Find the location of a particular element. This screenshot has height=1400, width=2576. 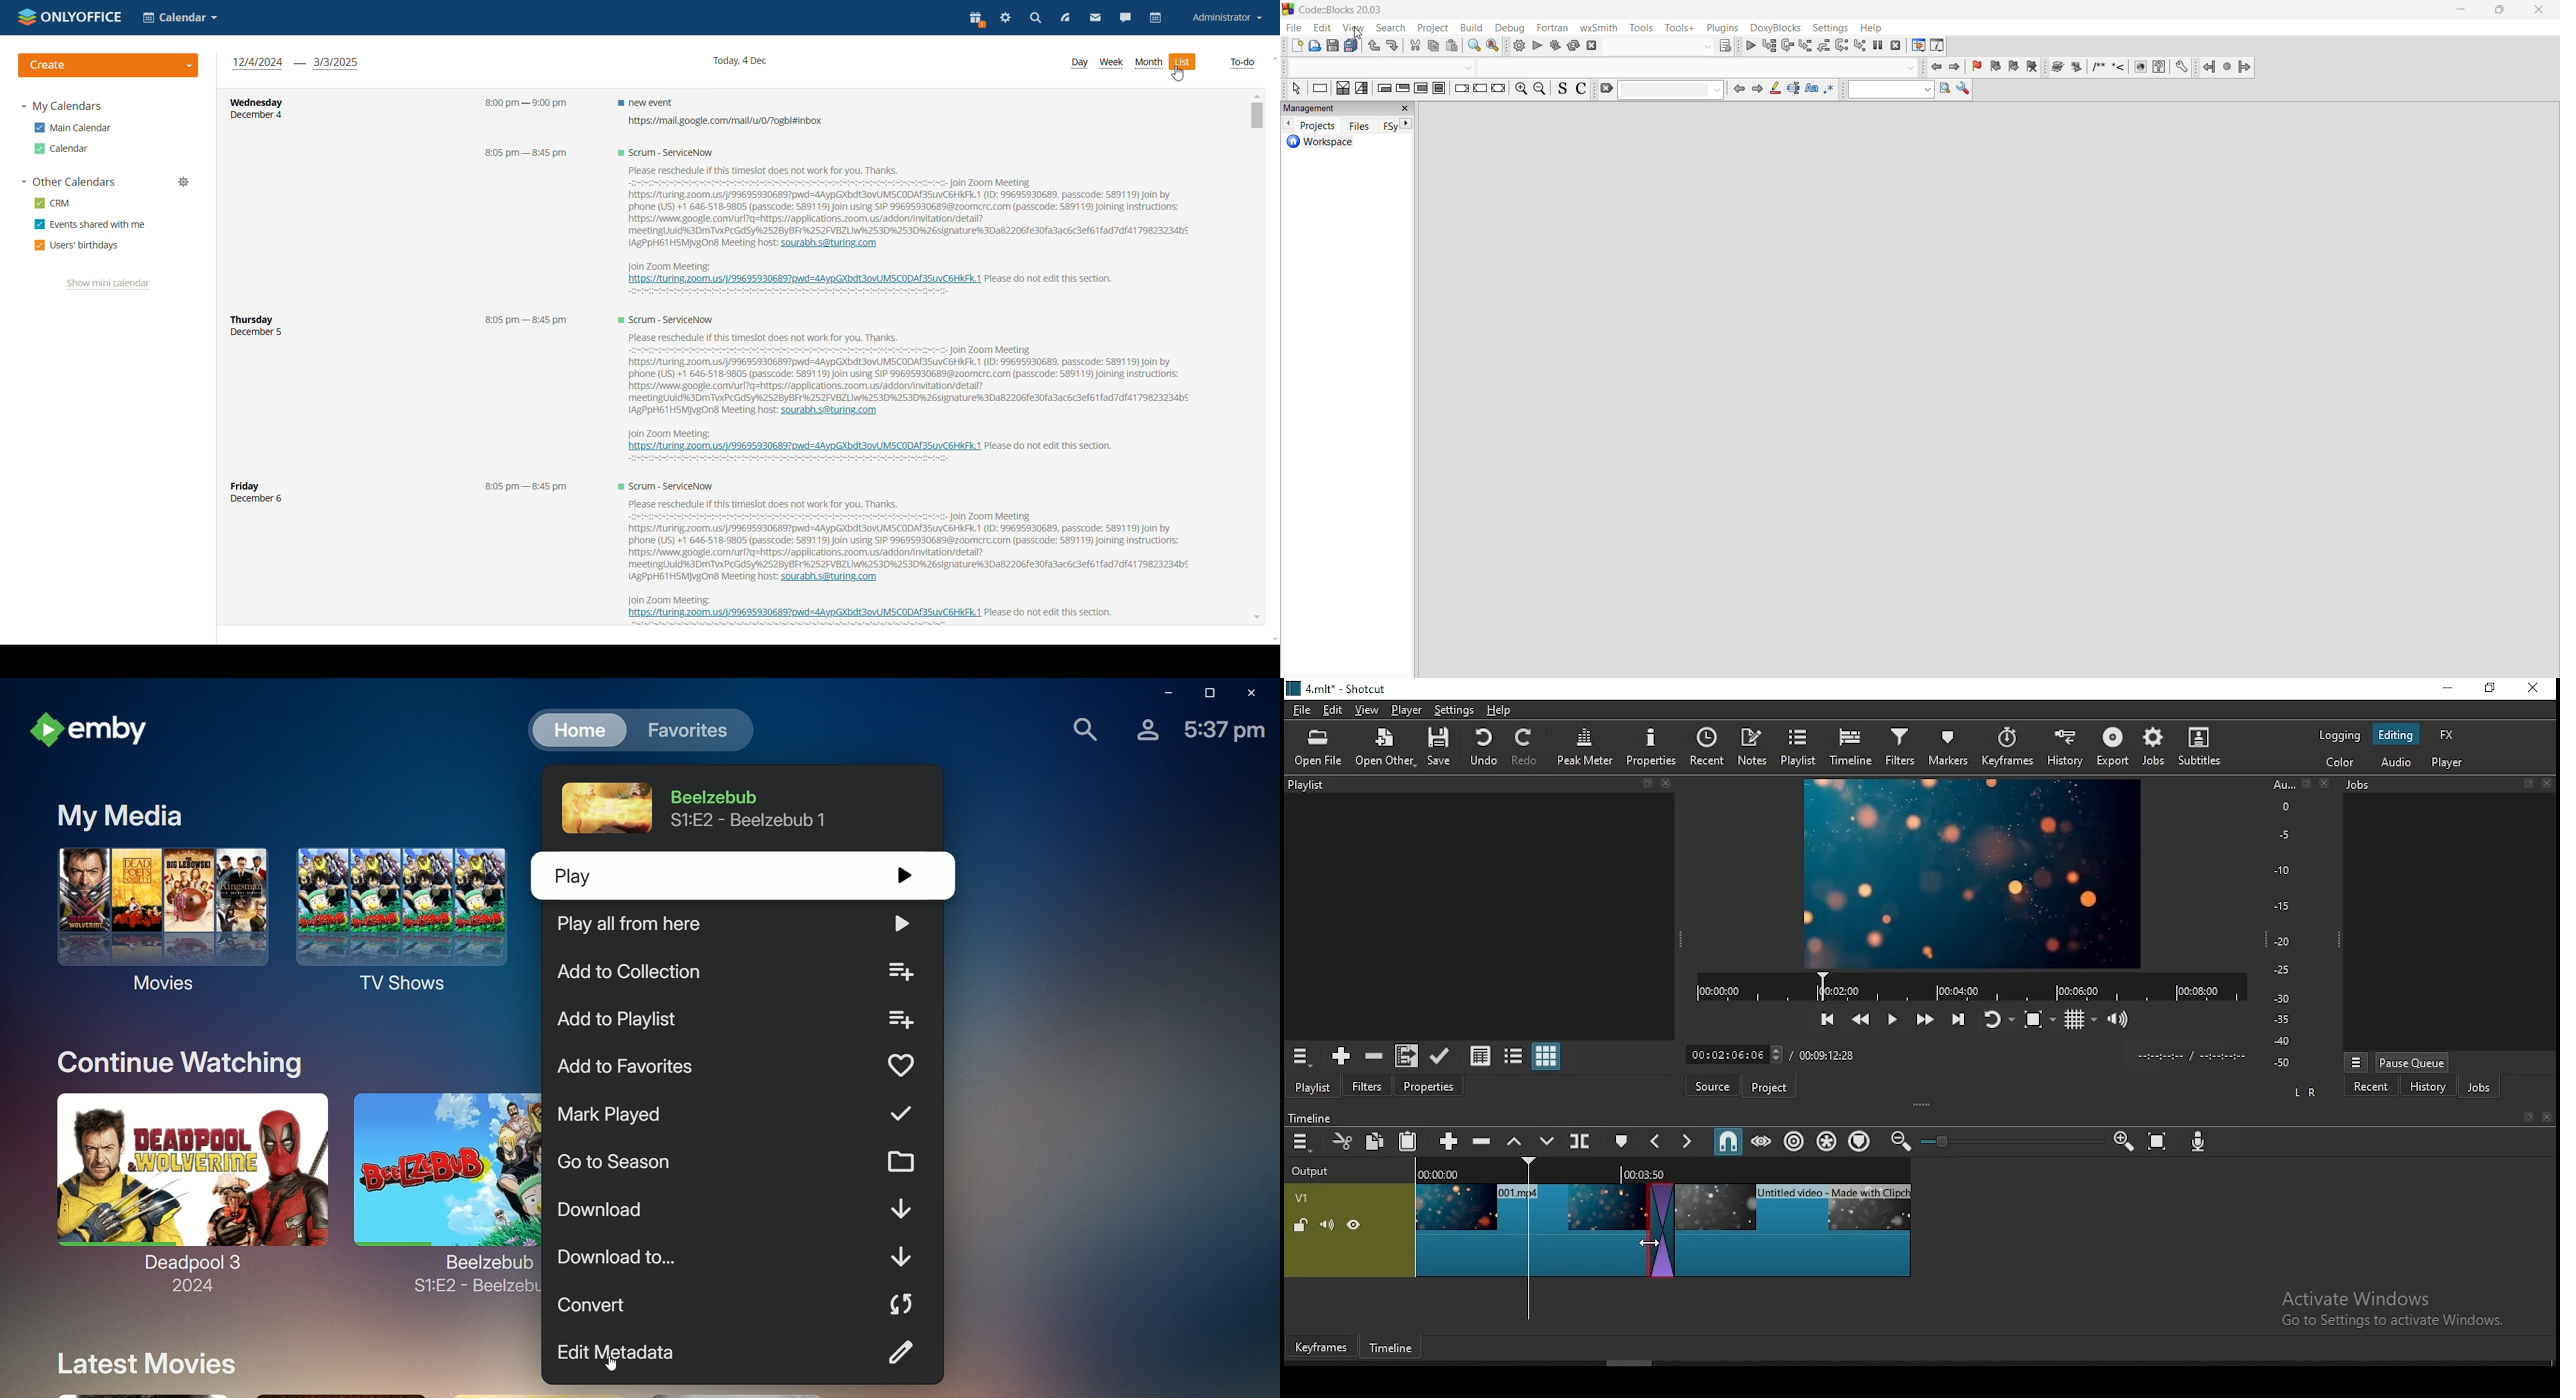

main calendar is located at coordinates (71, 128).